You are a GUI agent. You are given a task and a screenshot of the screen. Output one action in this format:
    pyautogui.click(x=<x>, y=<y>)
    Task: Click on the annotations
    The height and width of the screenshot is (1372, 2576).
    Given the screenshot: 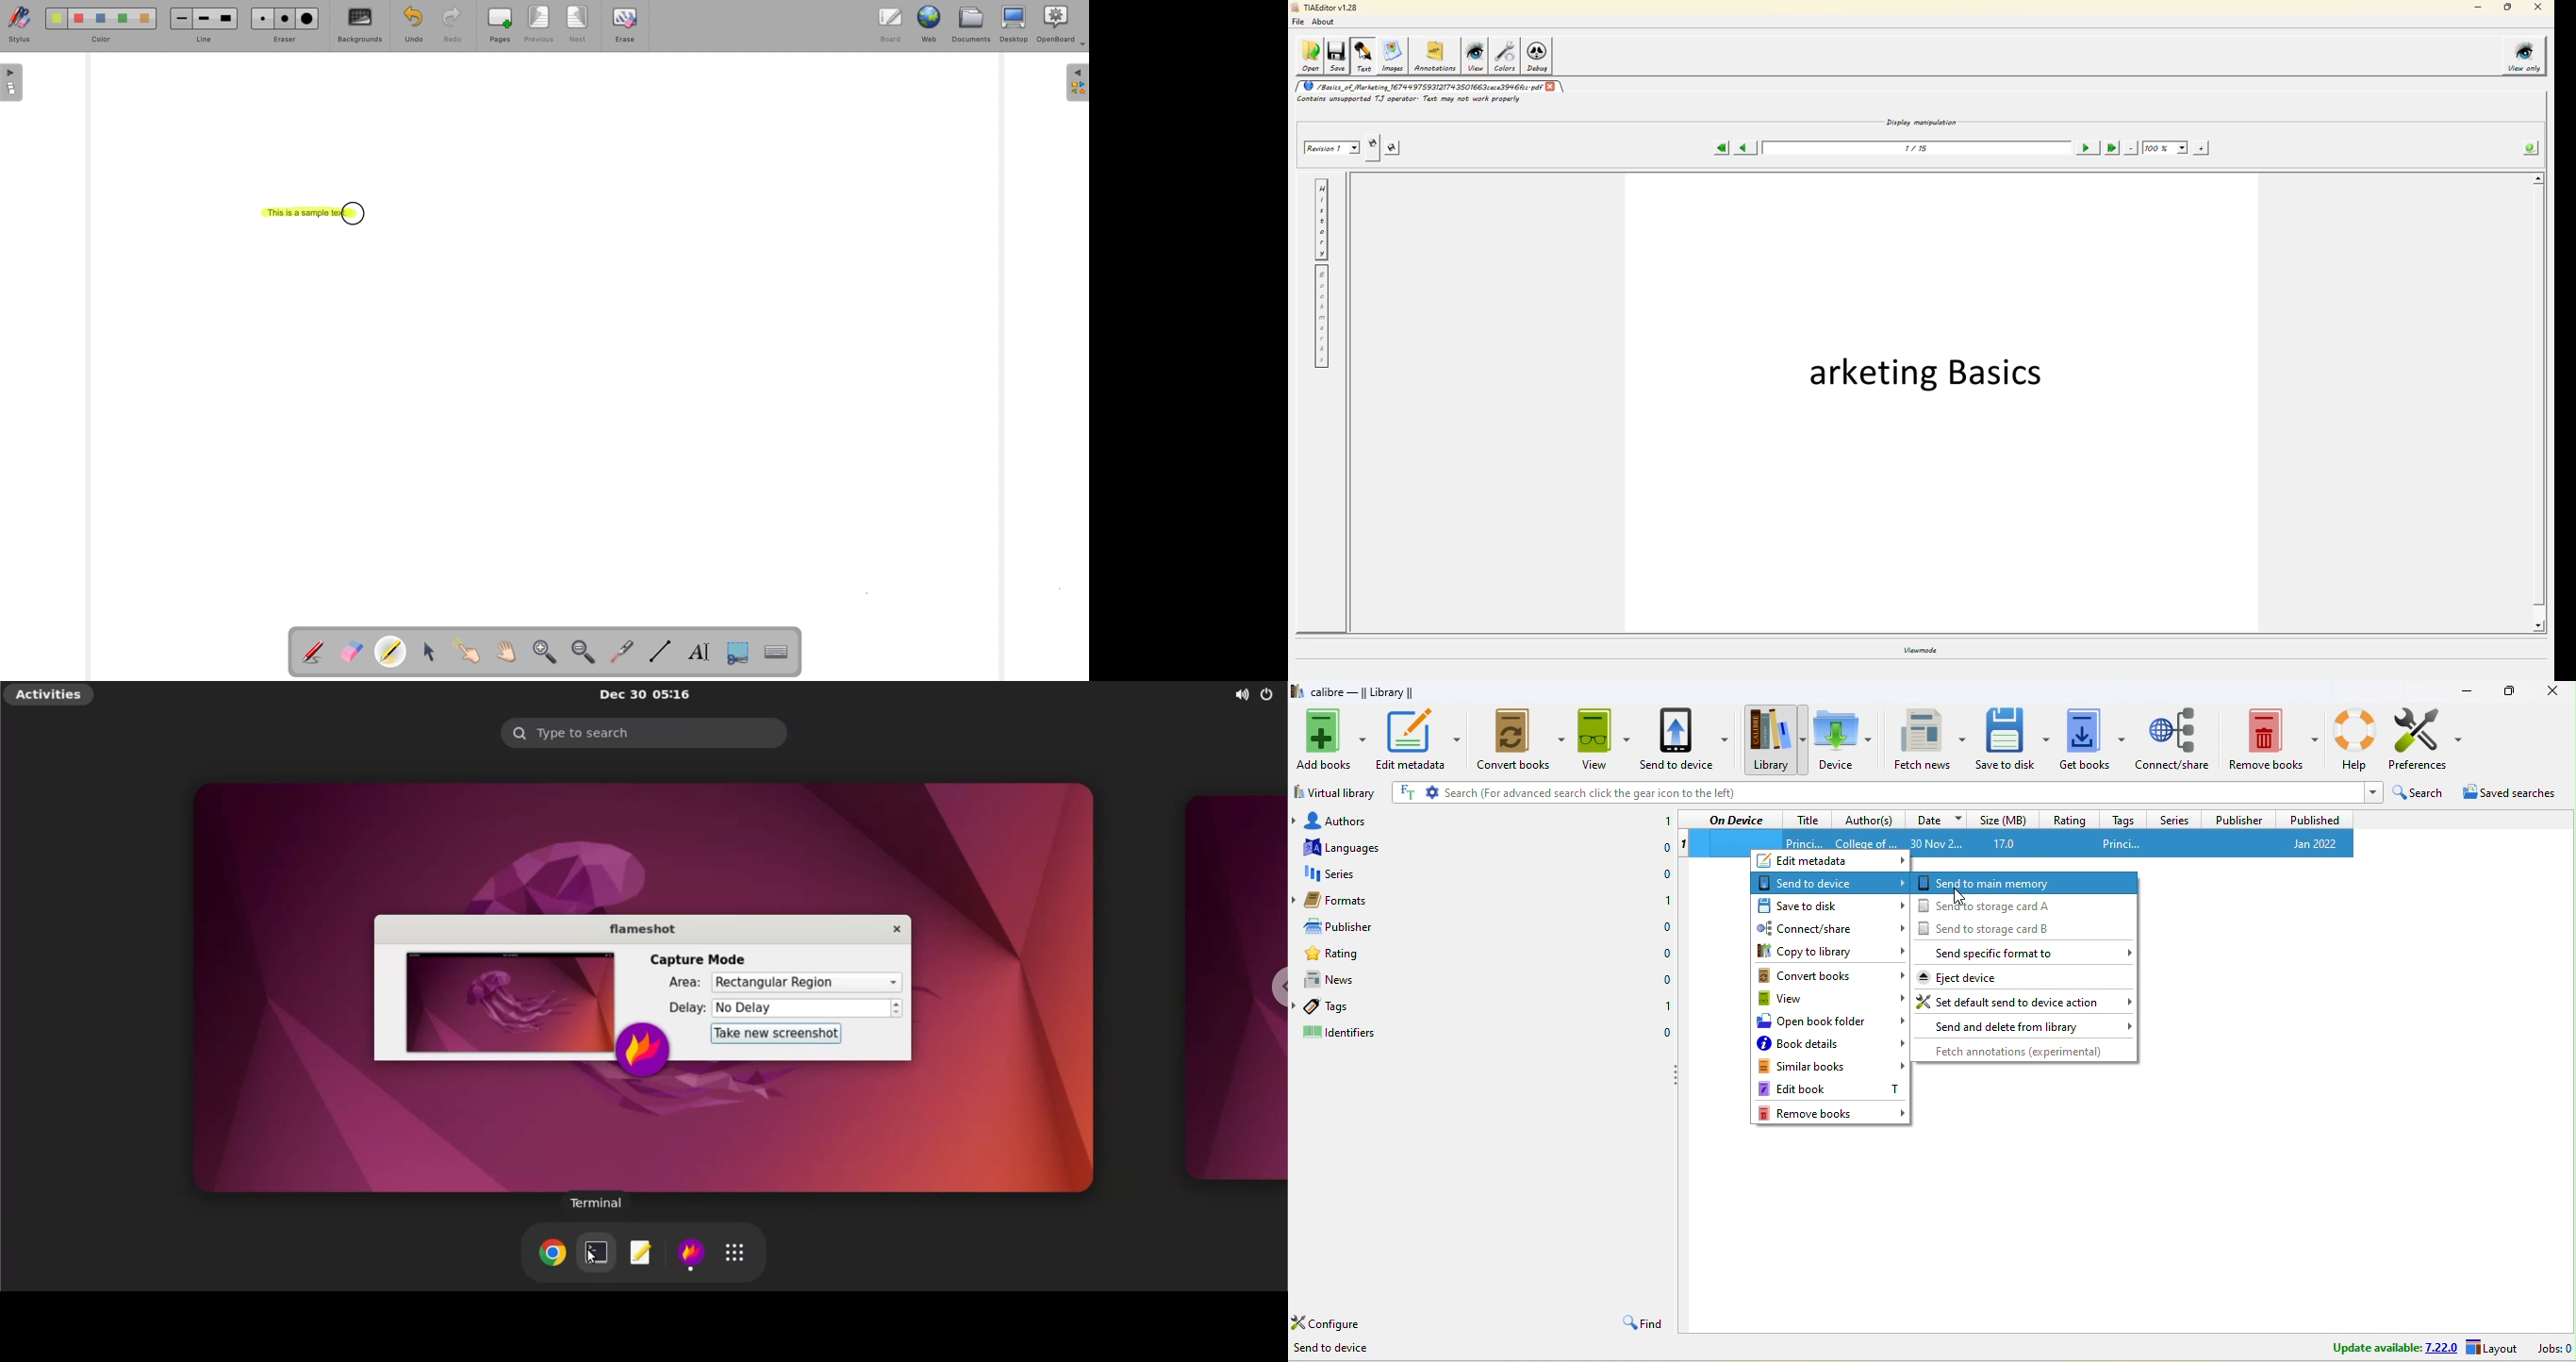 What is the action you would take?
    pyautogui.click(x=1435, y=54)
    